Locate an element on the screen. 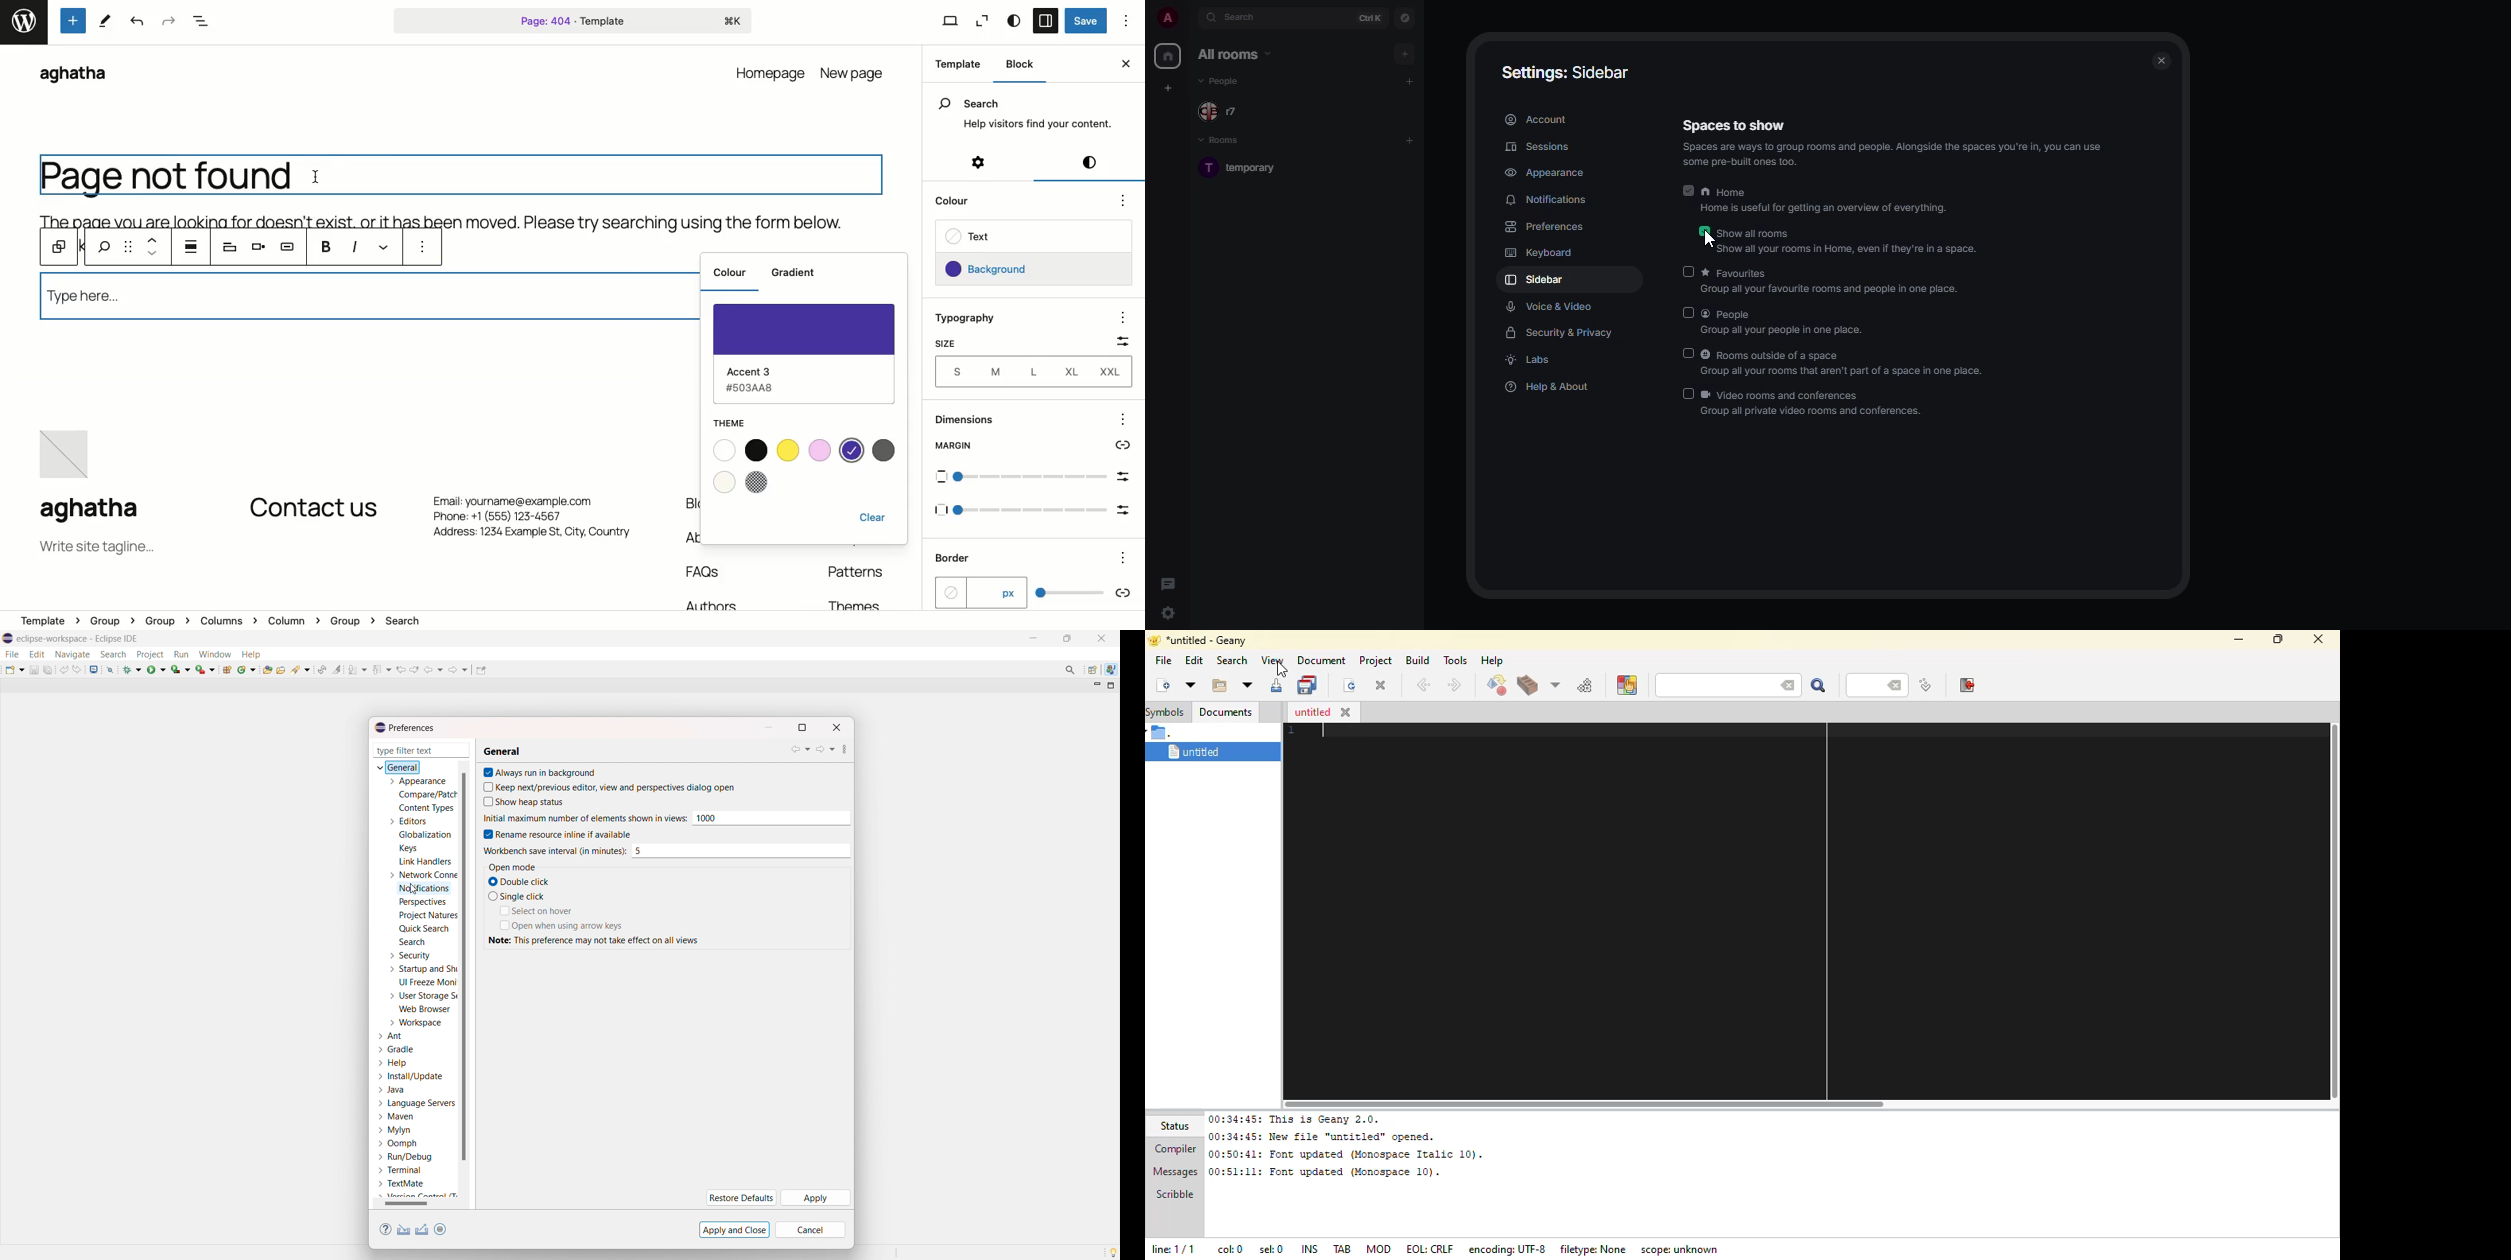 This screenshot has height=1260, width=2520. XXL is located at coordinates (1116, 372).